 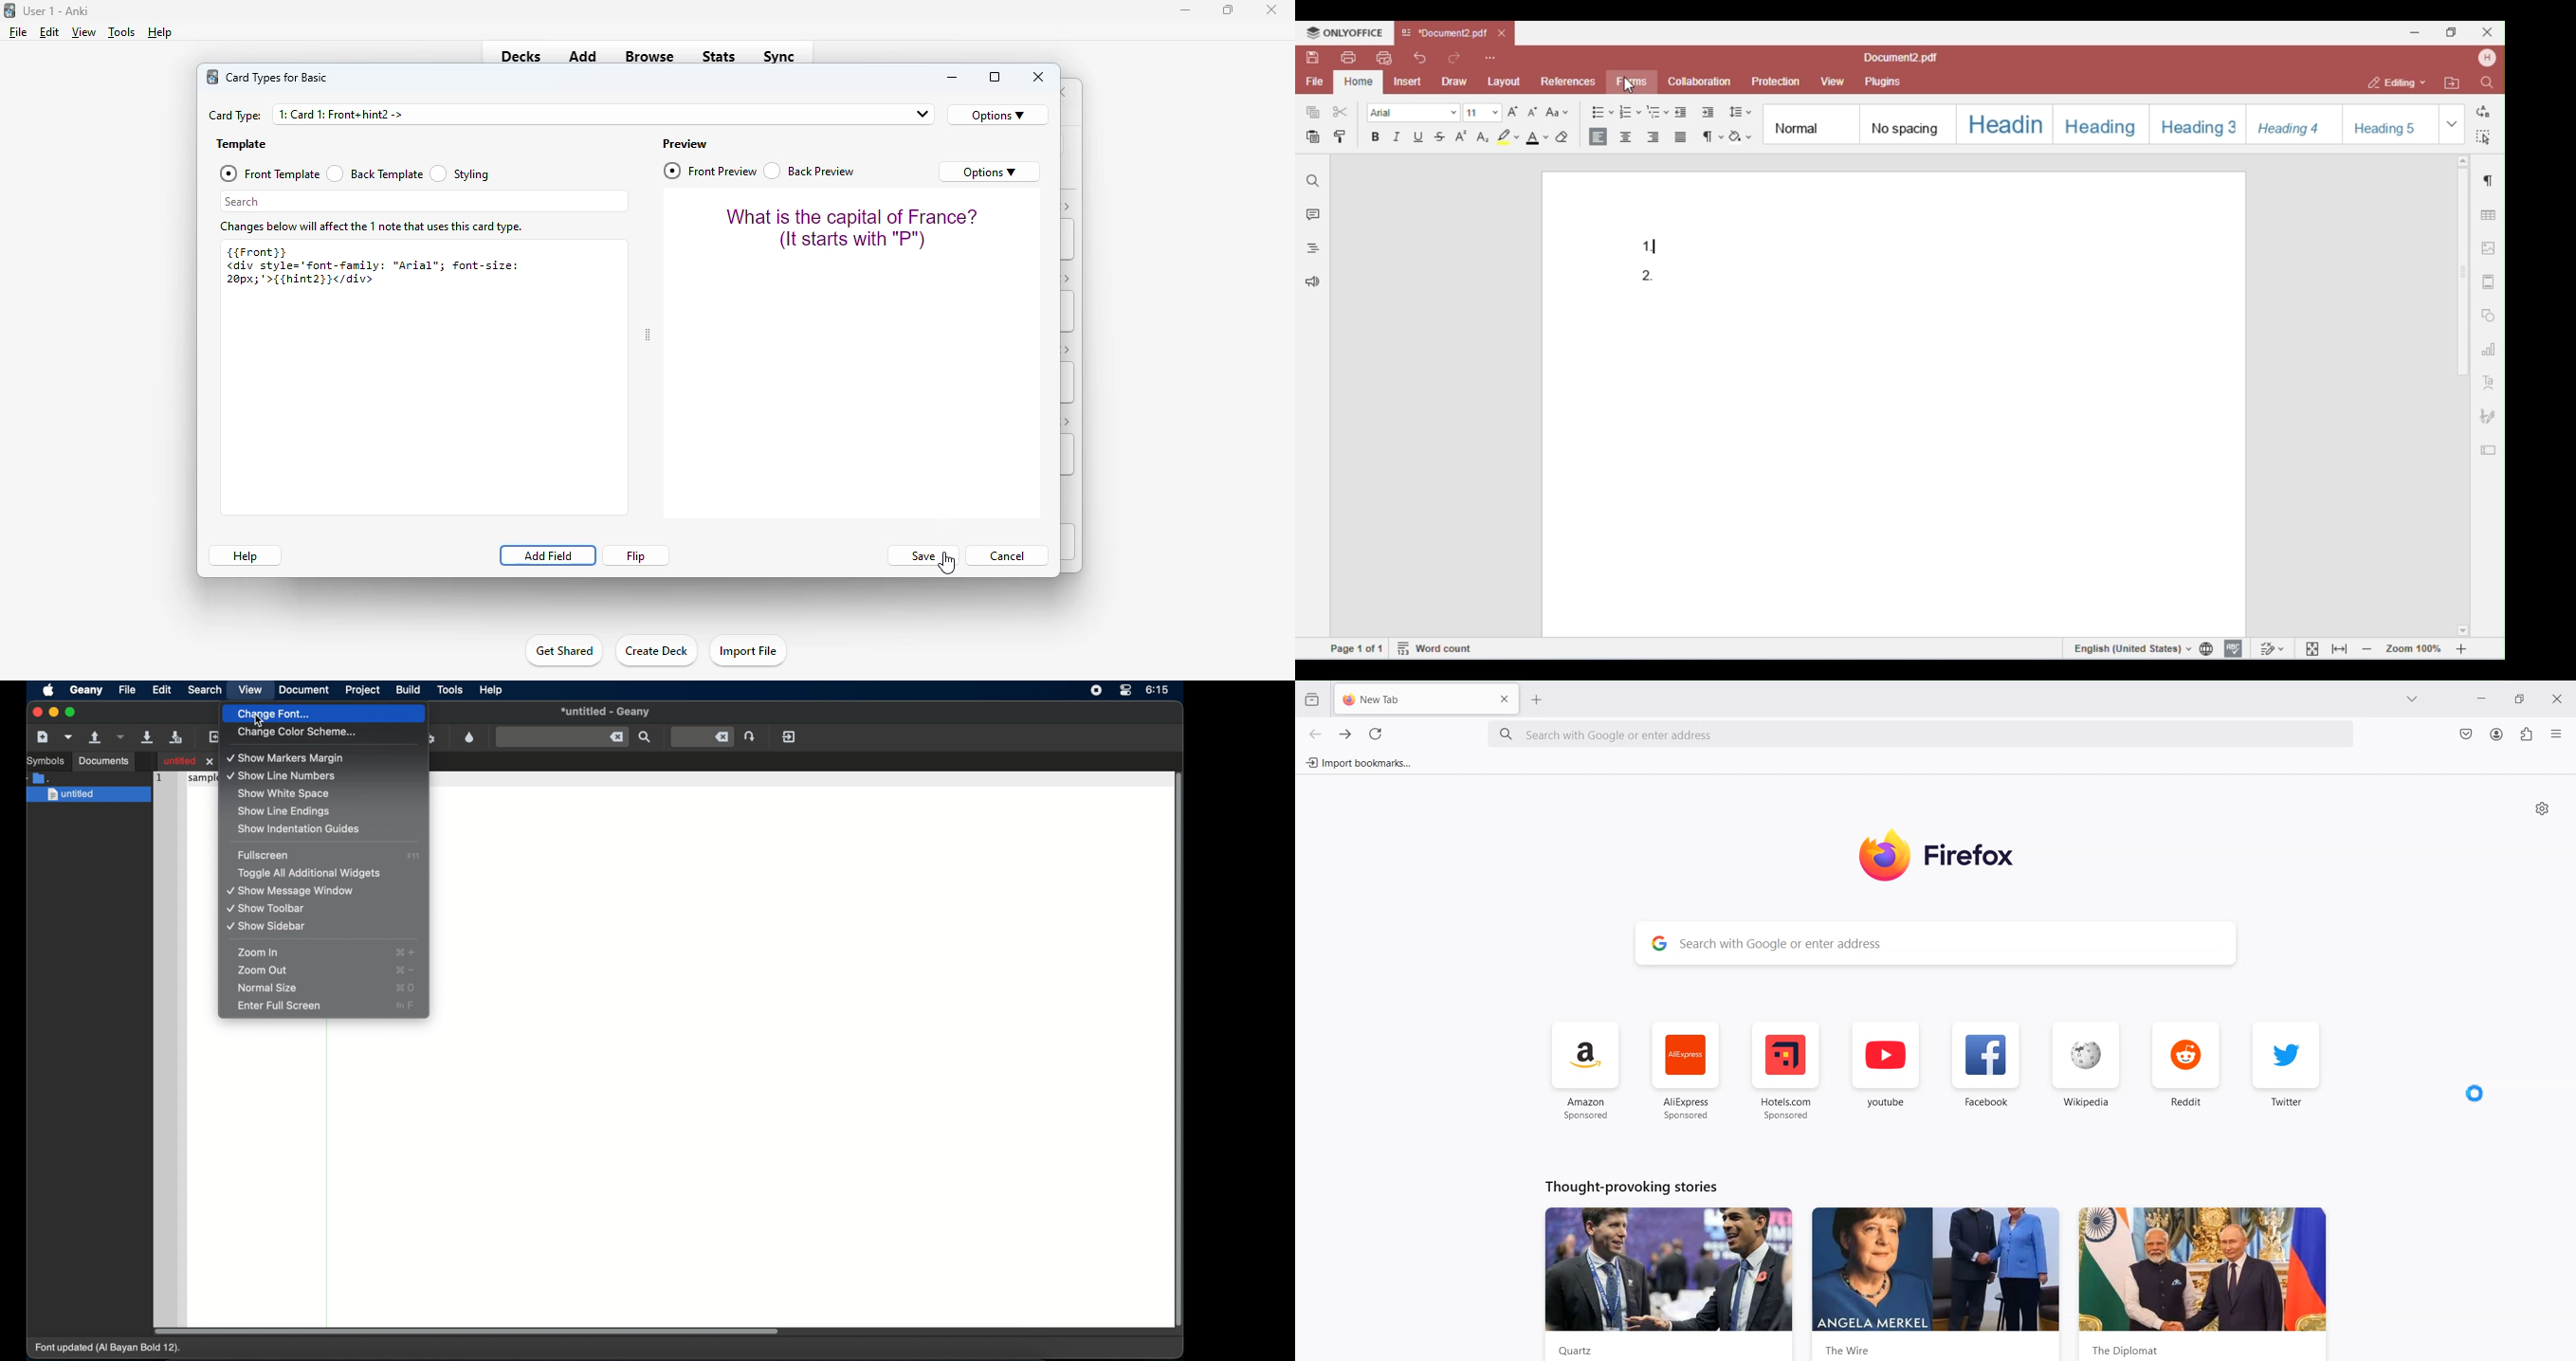 I want to click on Reddit, so click(x=2186, y=1068).